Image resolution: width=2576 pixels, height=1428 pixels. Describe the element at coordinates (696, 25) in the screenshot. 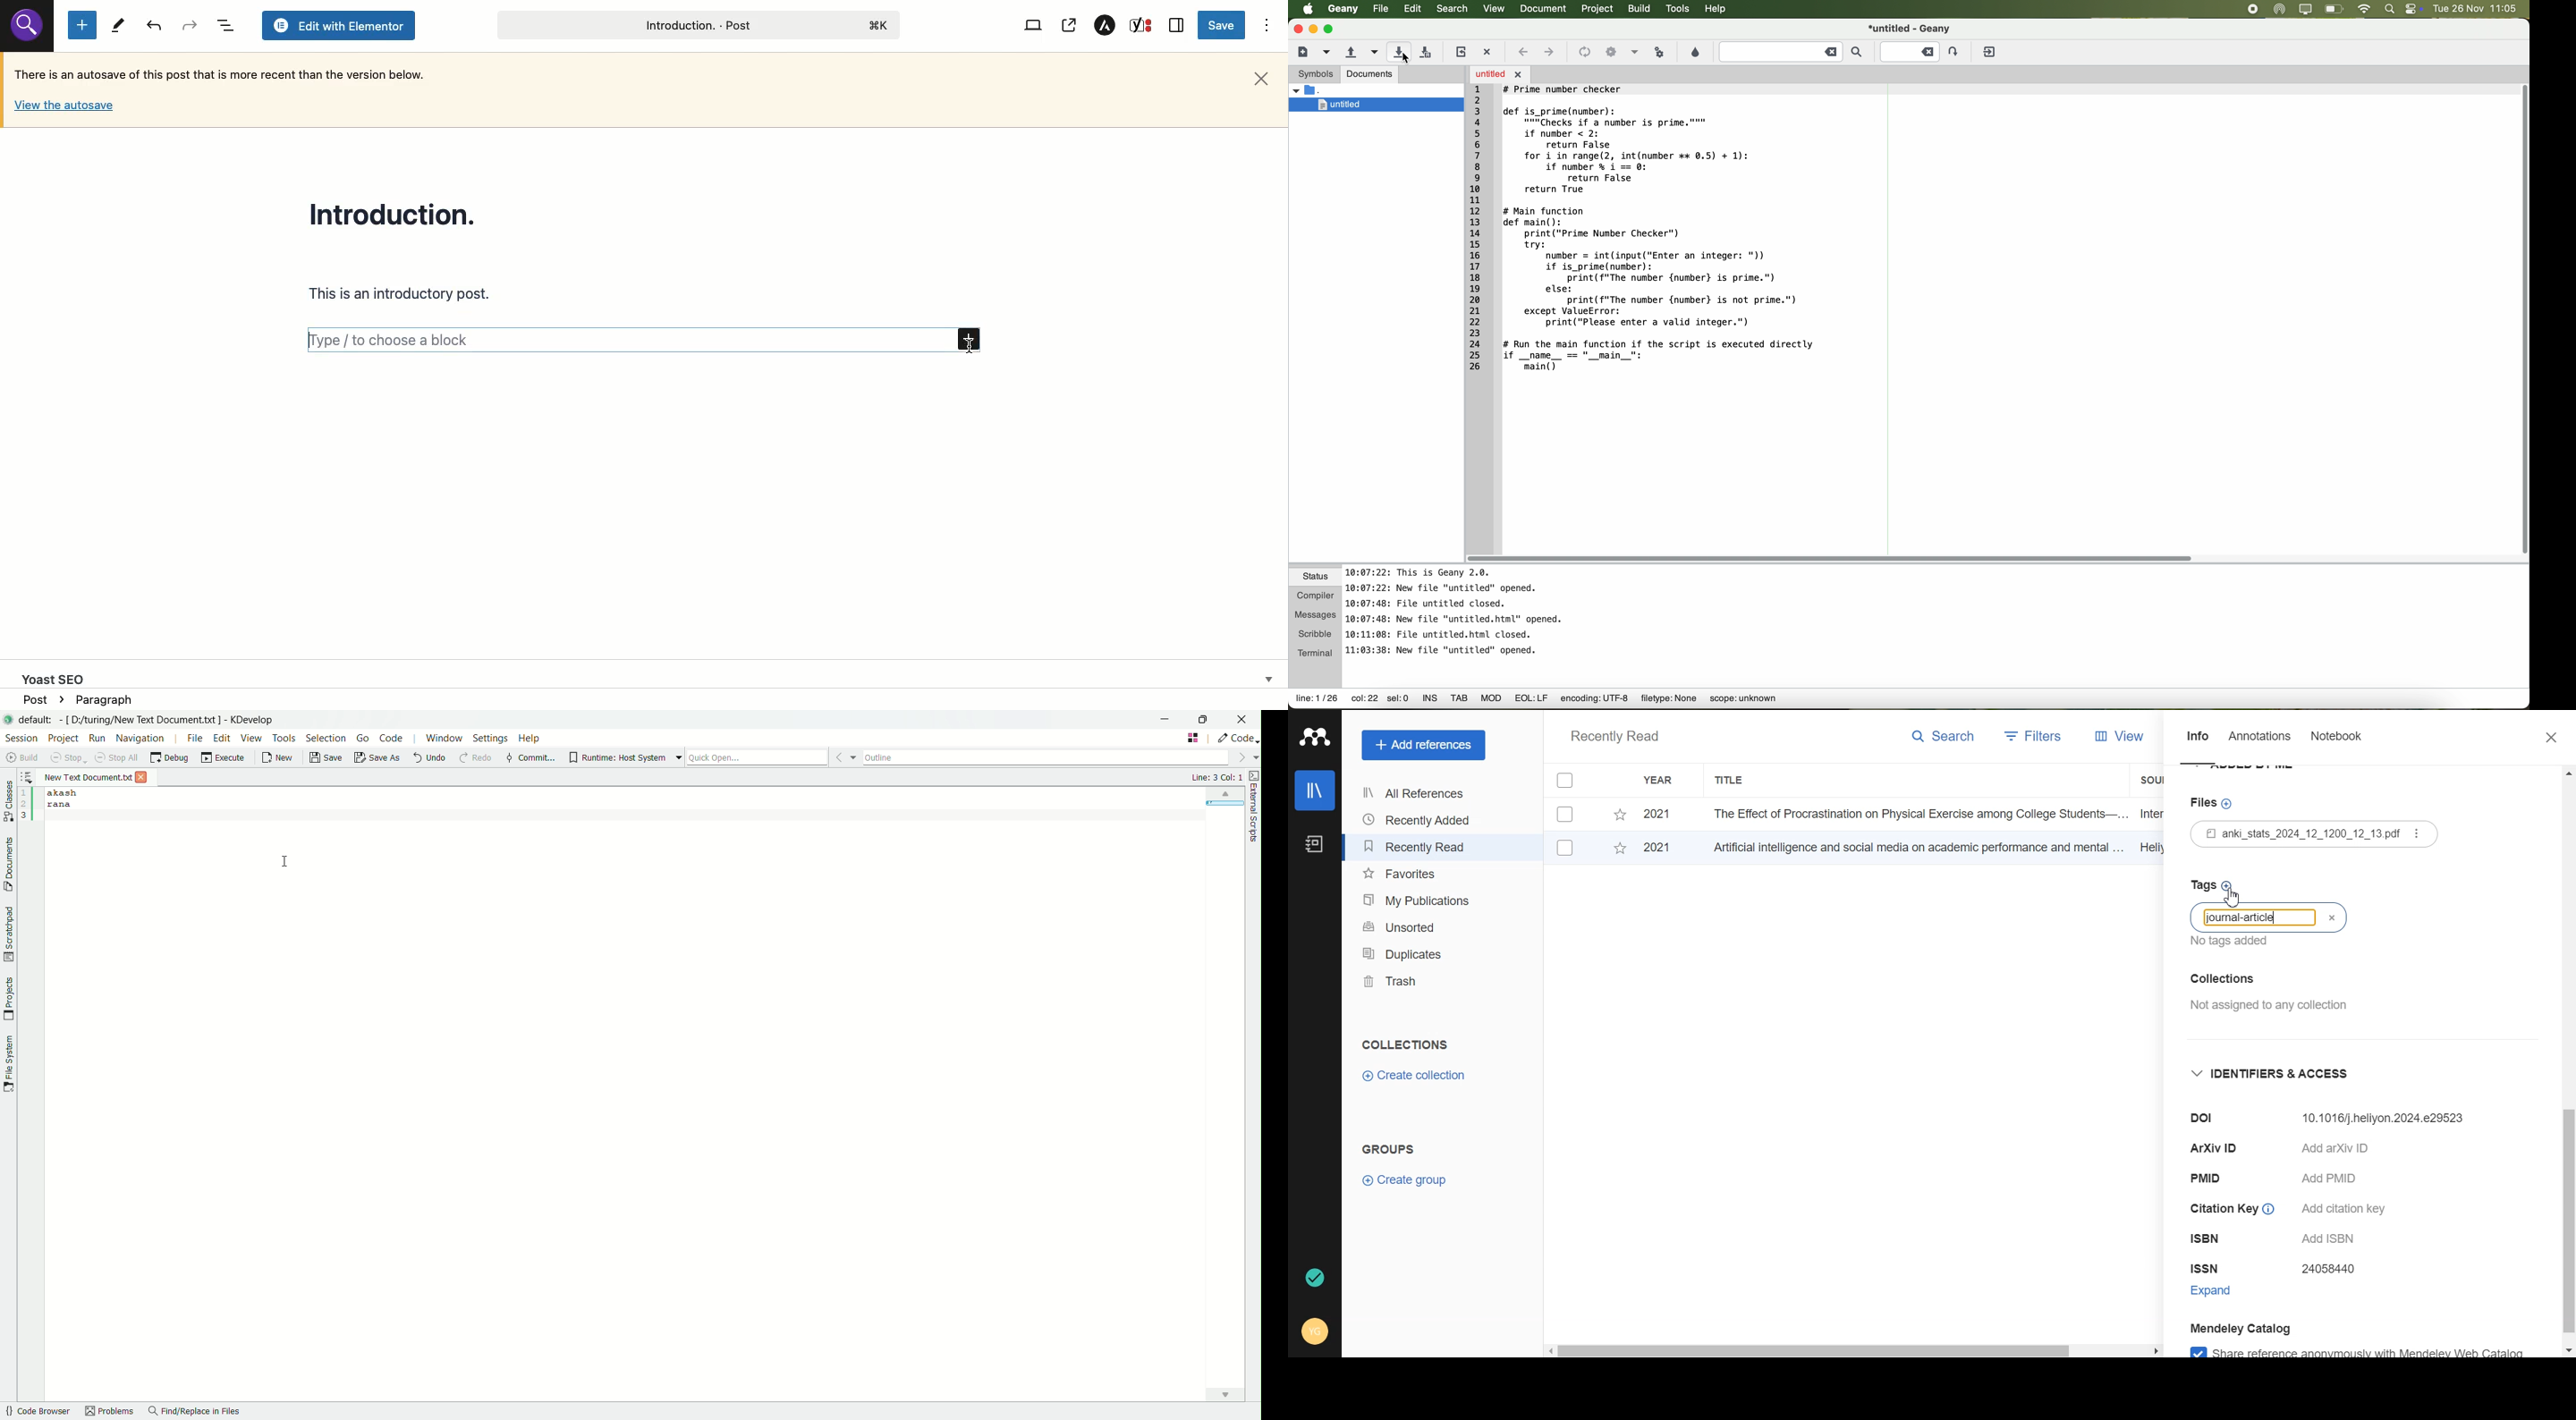

I see `Post` at that location.